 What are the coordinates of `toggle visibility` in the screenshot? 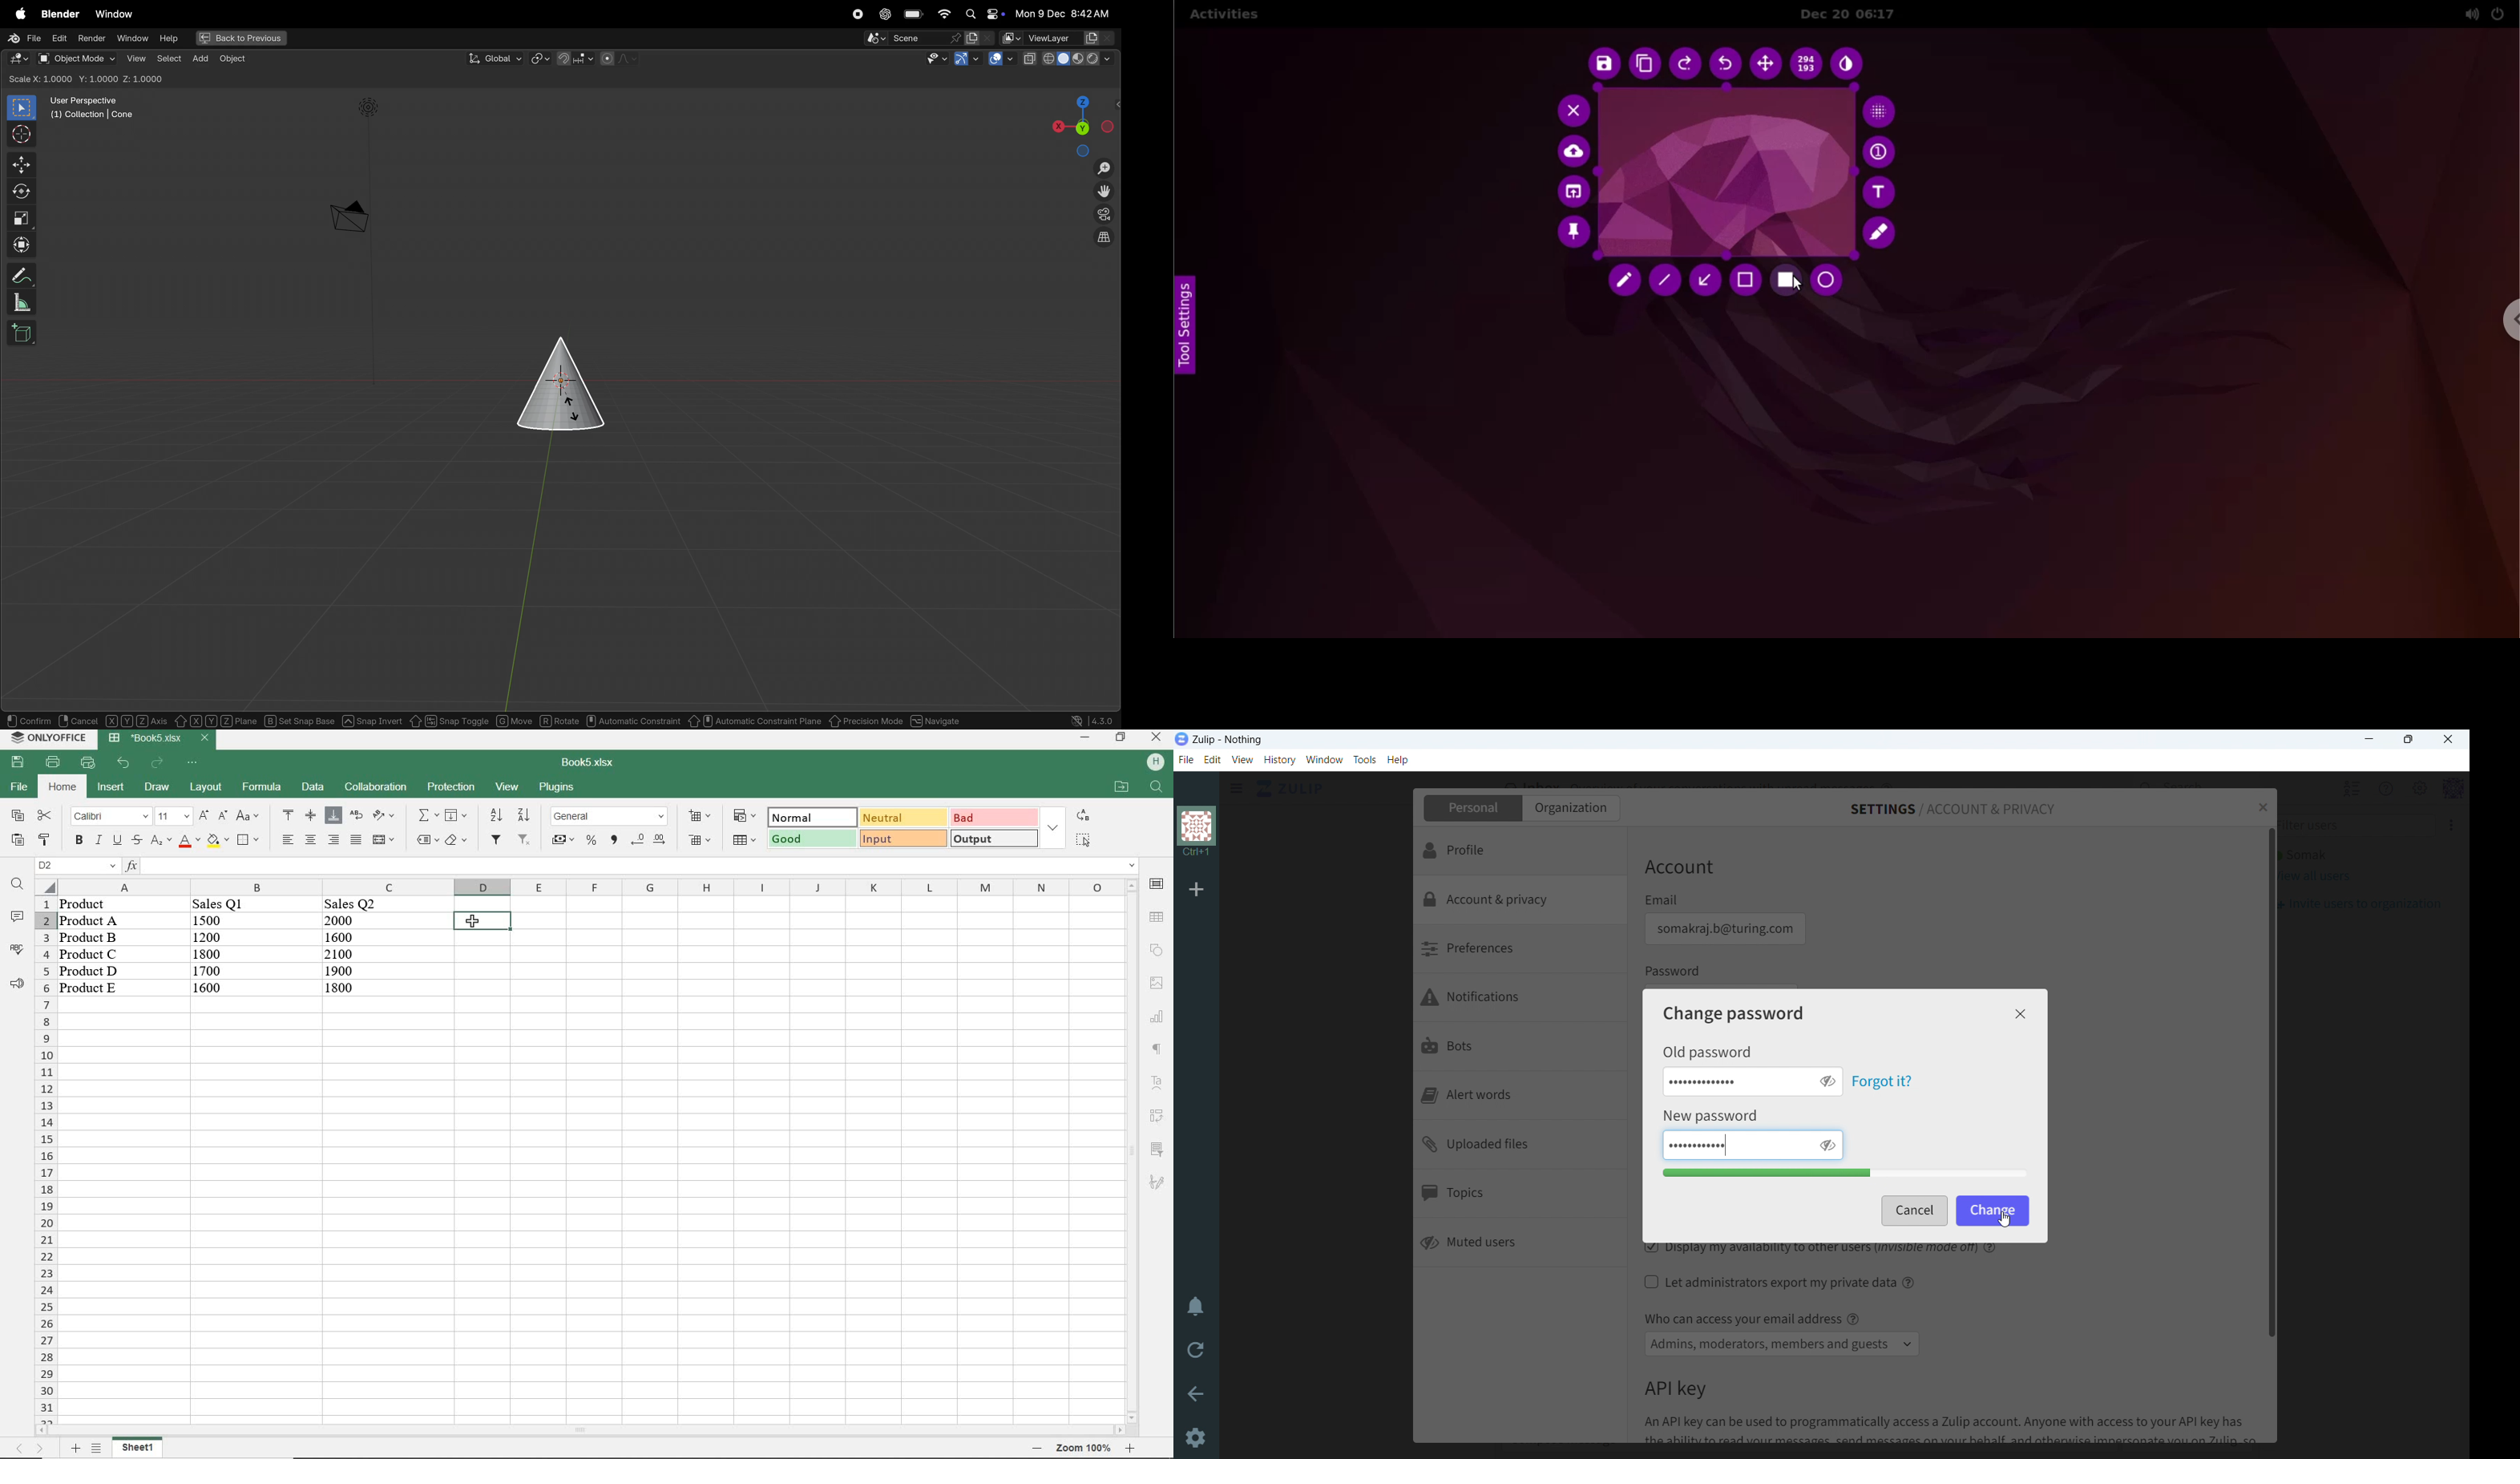 It's located at (1827, 1081).